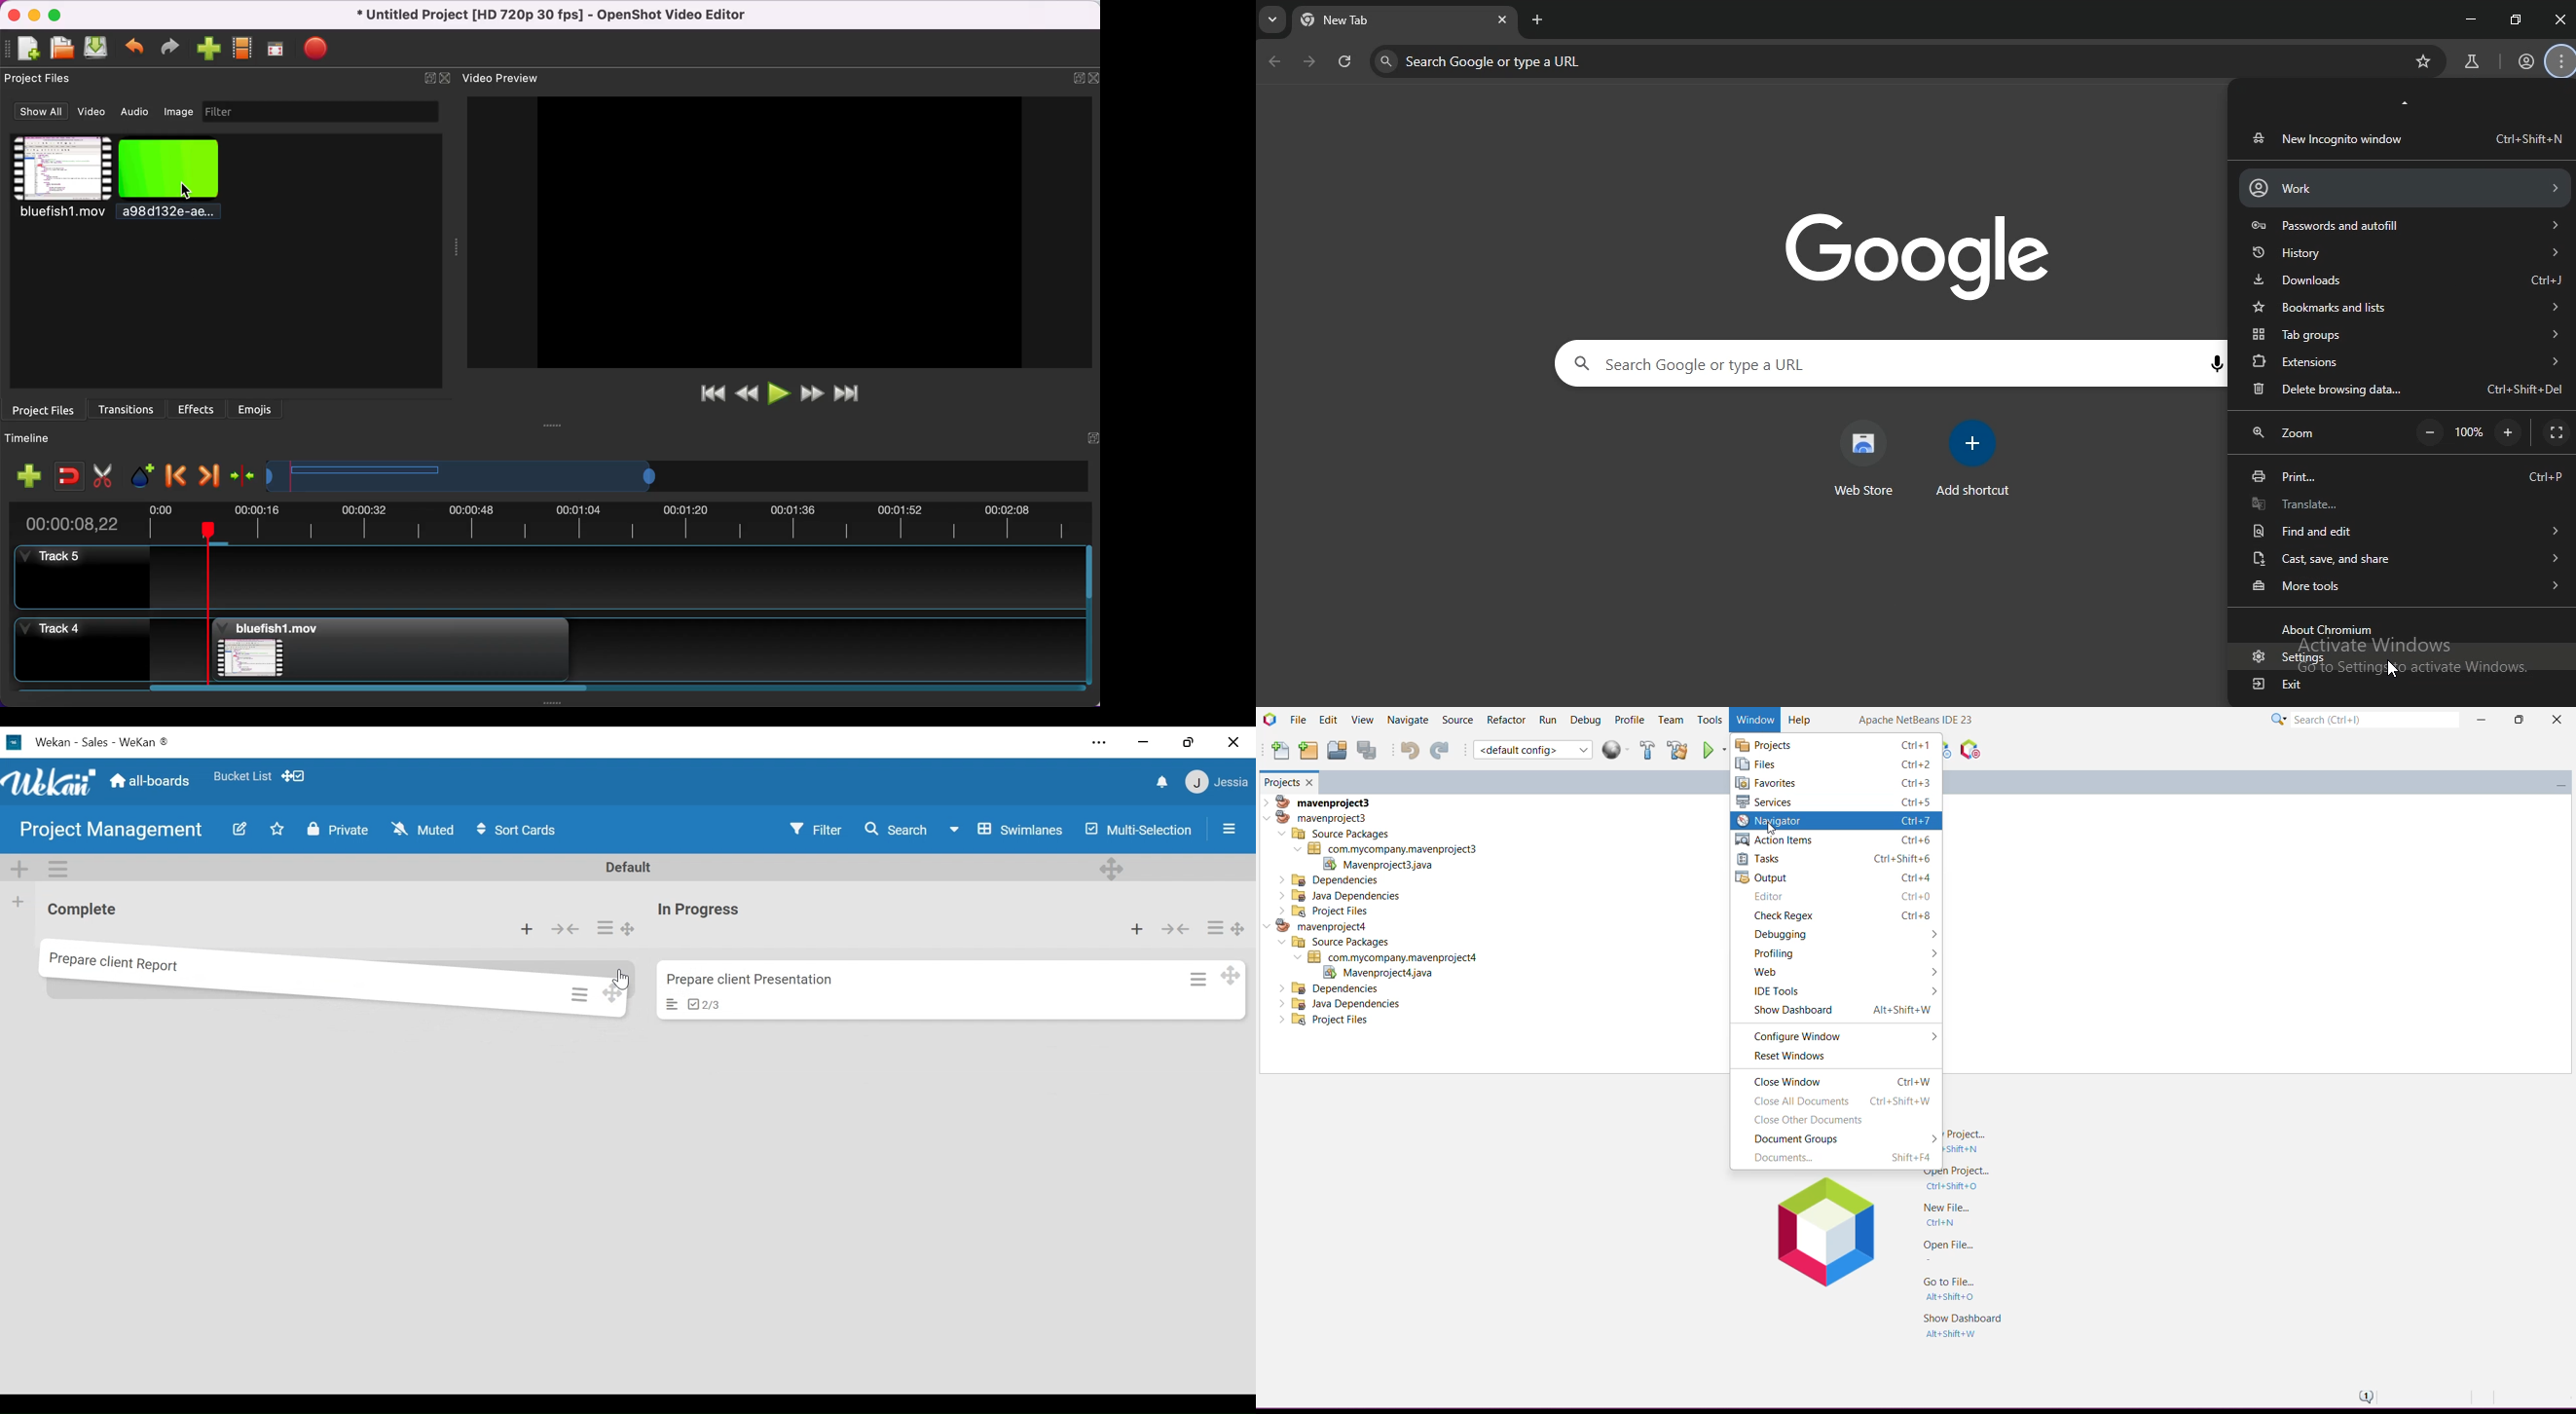 The height and width of the screenshot is (1428, 2576). Describe the element at coordinates (1007, 831) in the screenshot. I see `Board View` at that location.